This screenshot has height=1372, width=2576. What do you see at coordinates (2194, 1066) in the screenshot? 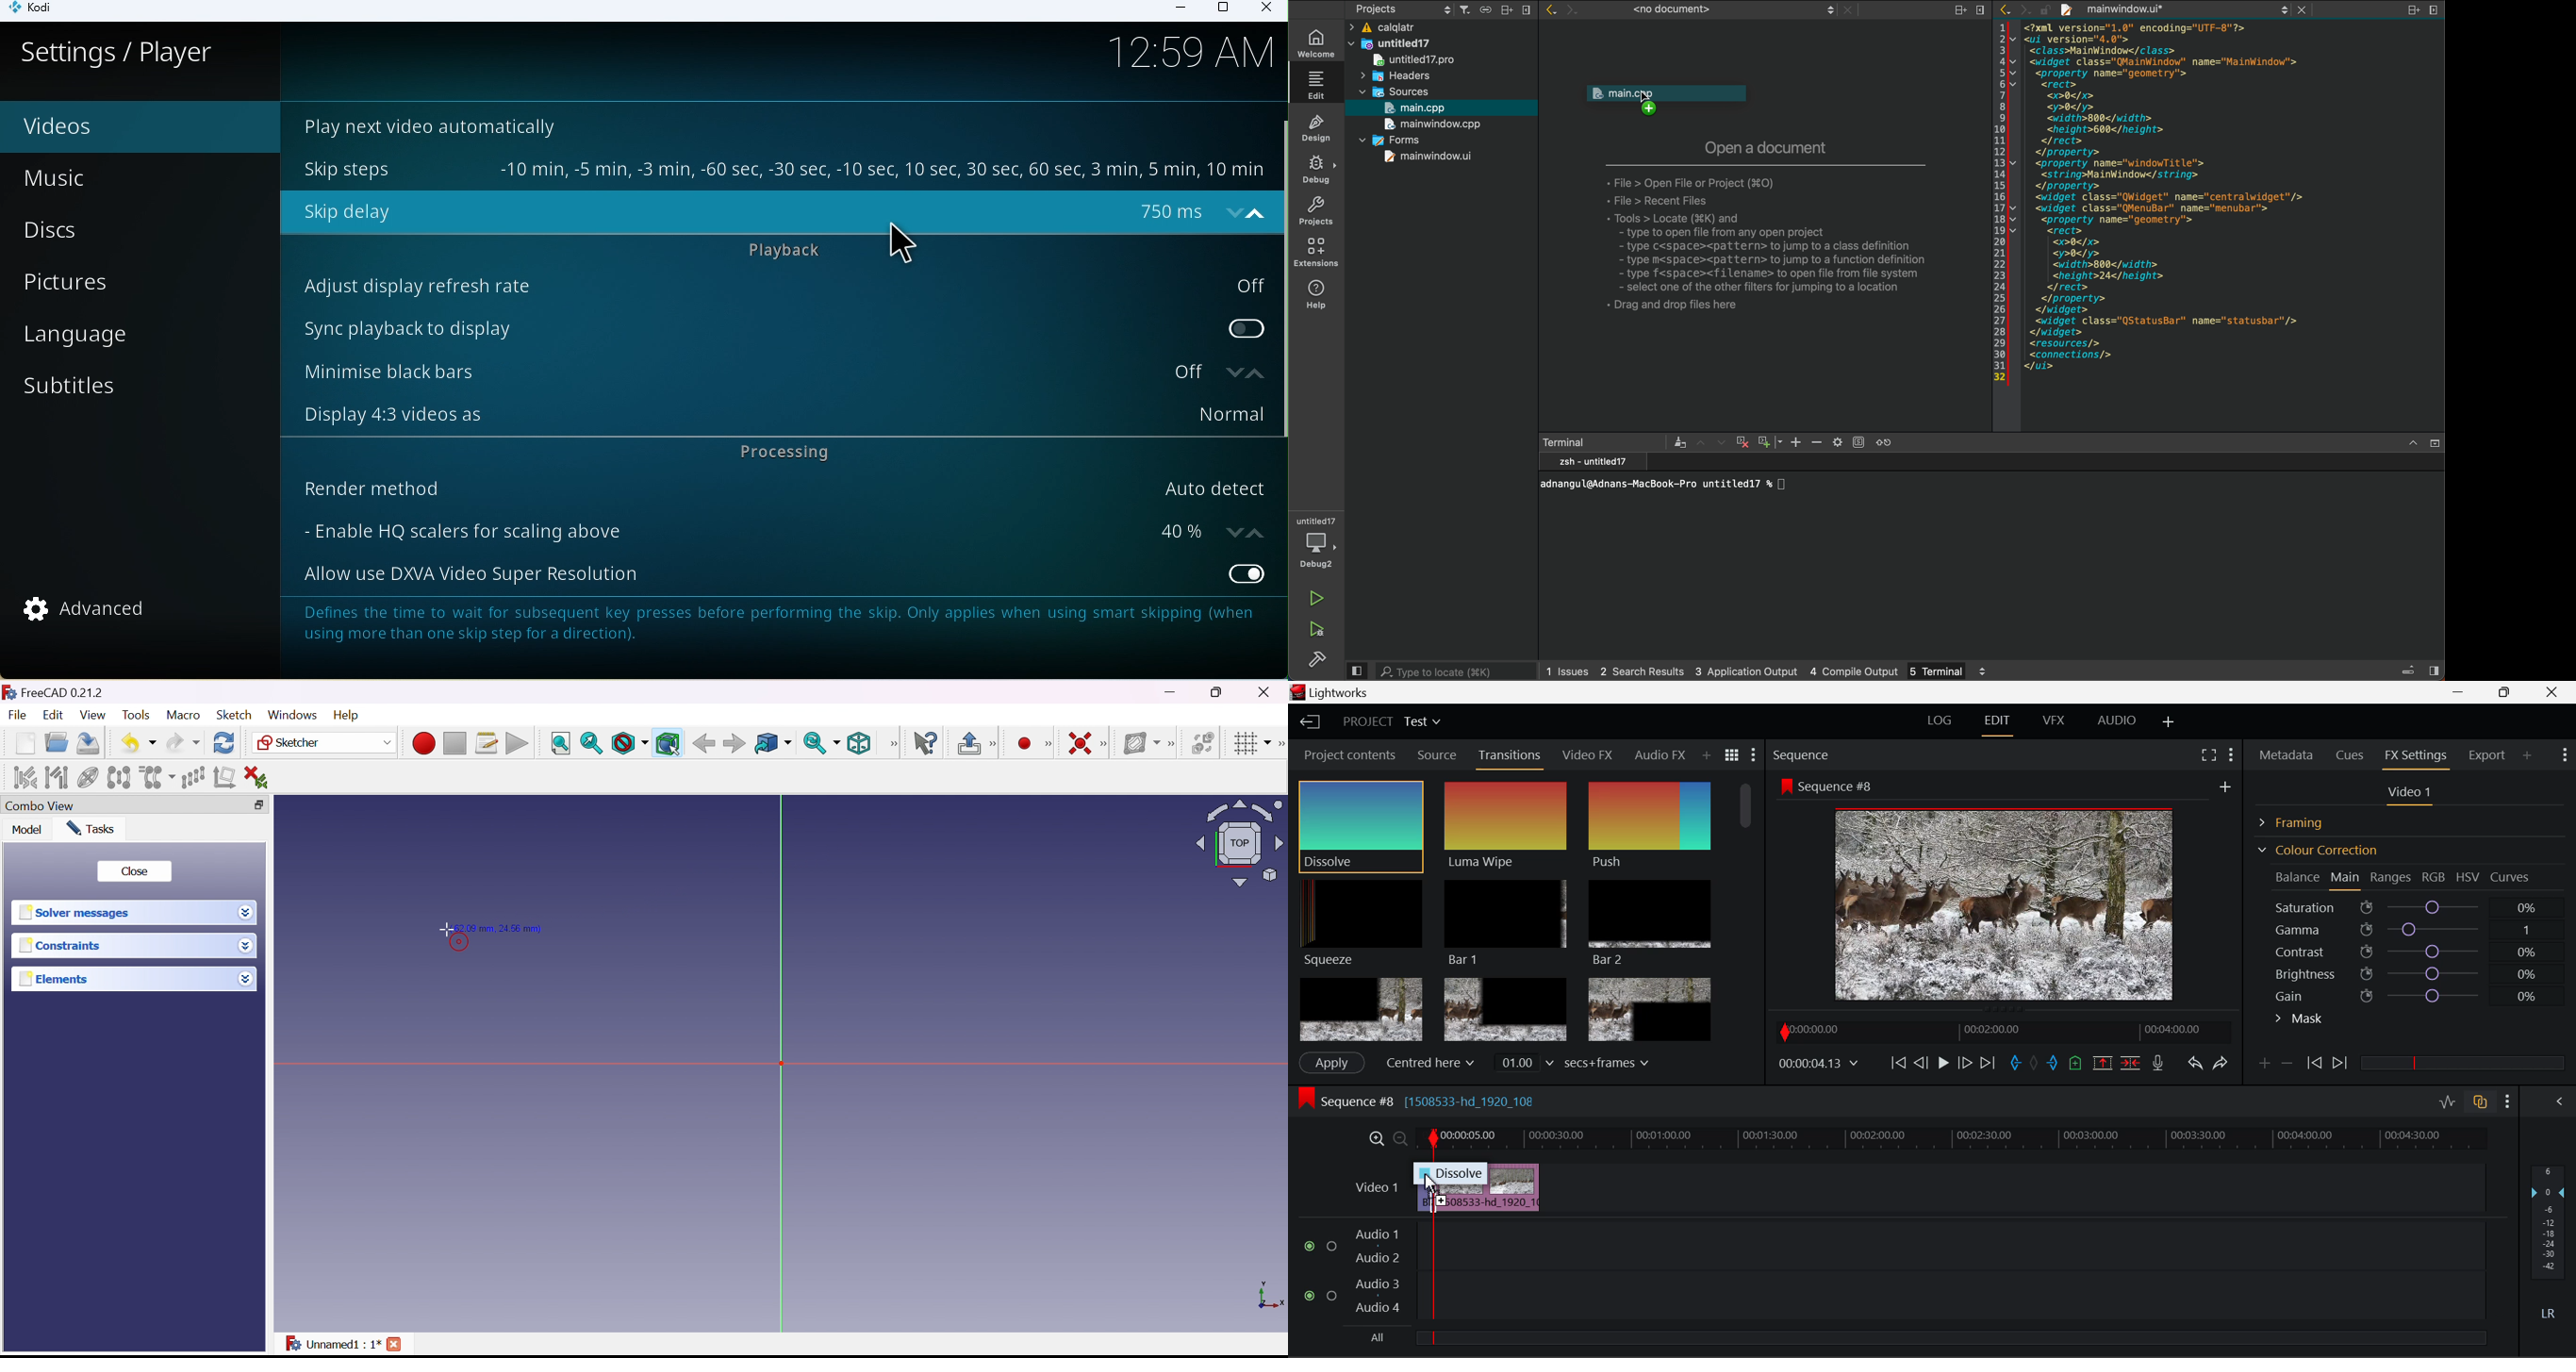
I see `Undo` at bounding box center [2194, 1066].